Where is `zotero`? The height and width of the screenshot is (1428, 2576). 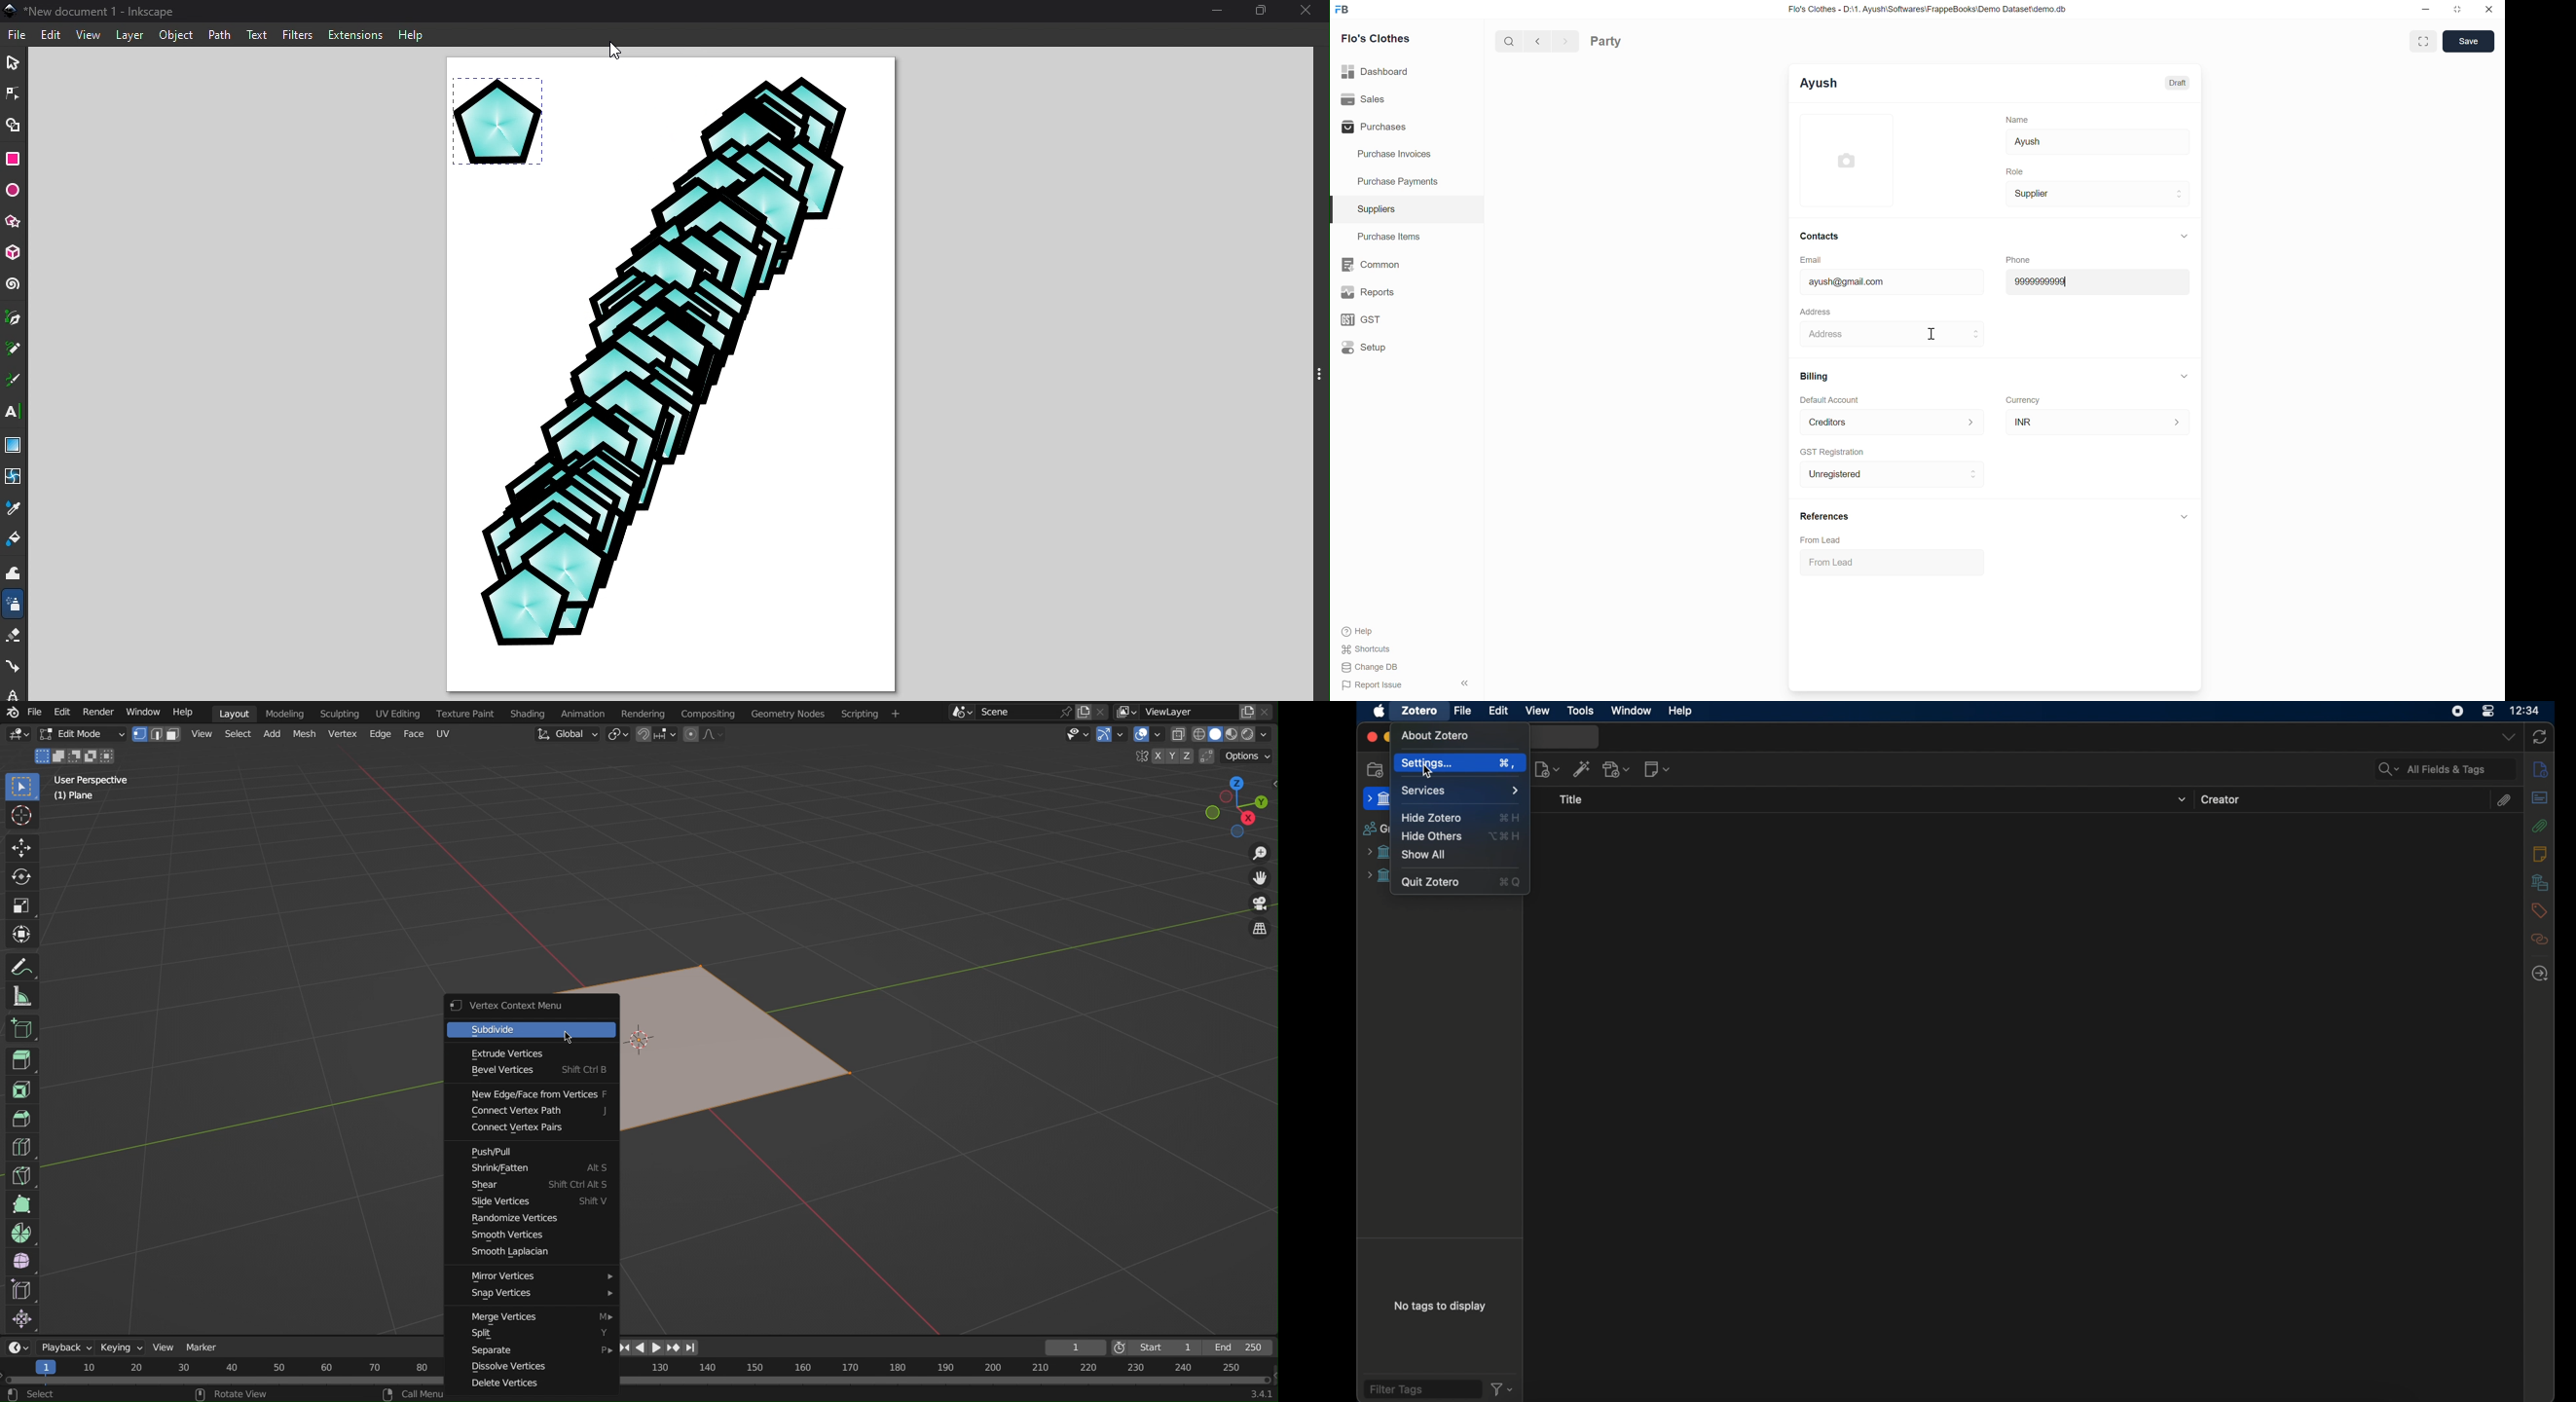 zotero is located at coordinates (1421, 710).